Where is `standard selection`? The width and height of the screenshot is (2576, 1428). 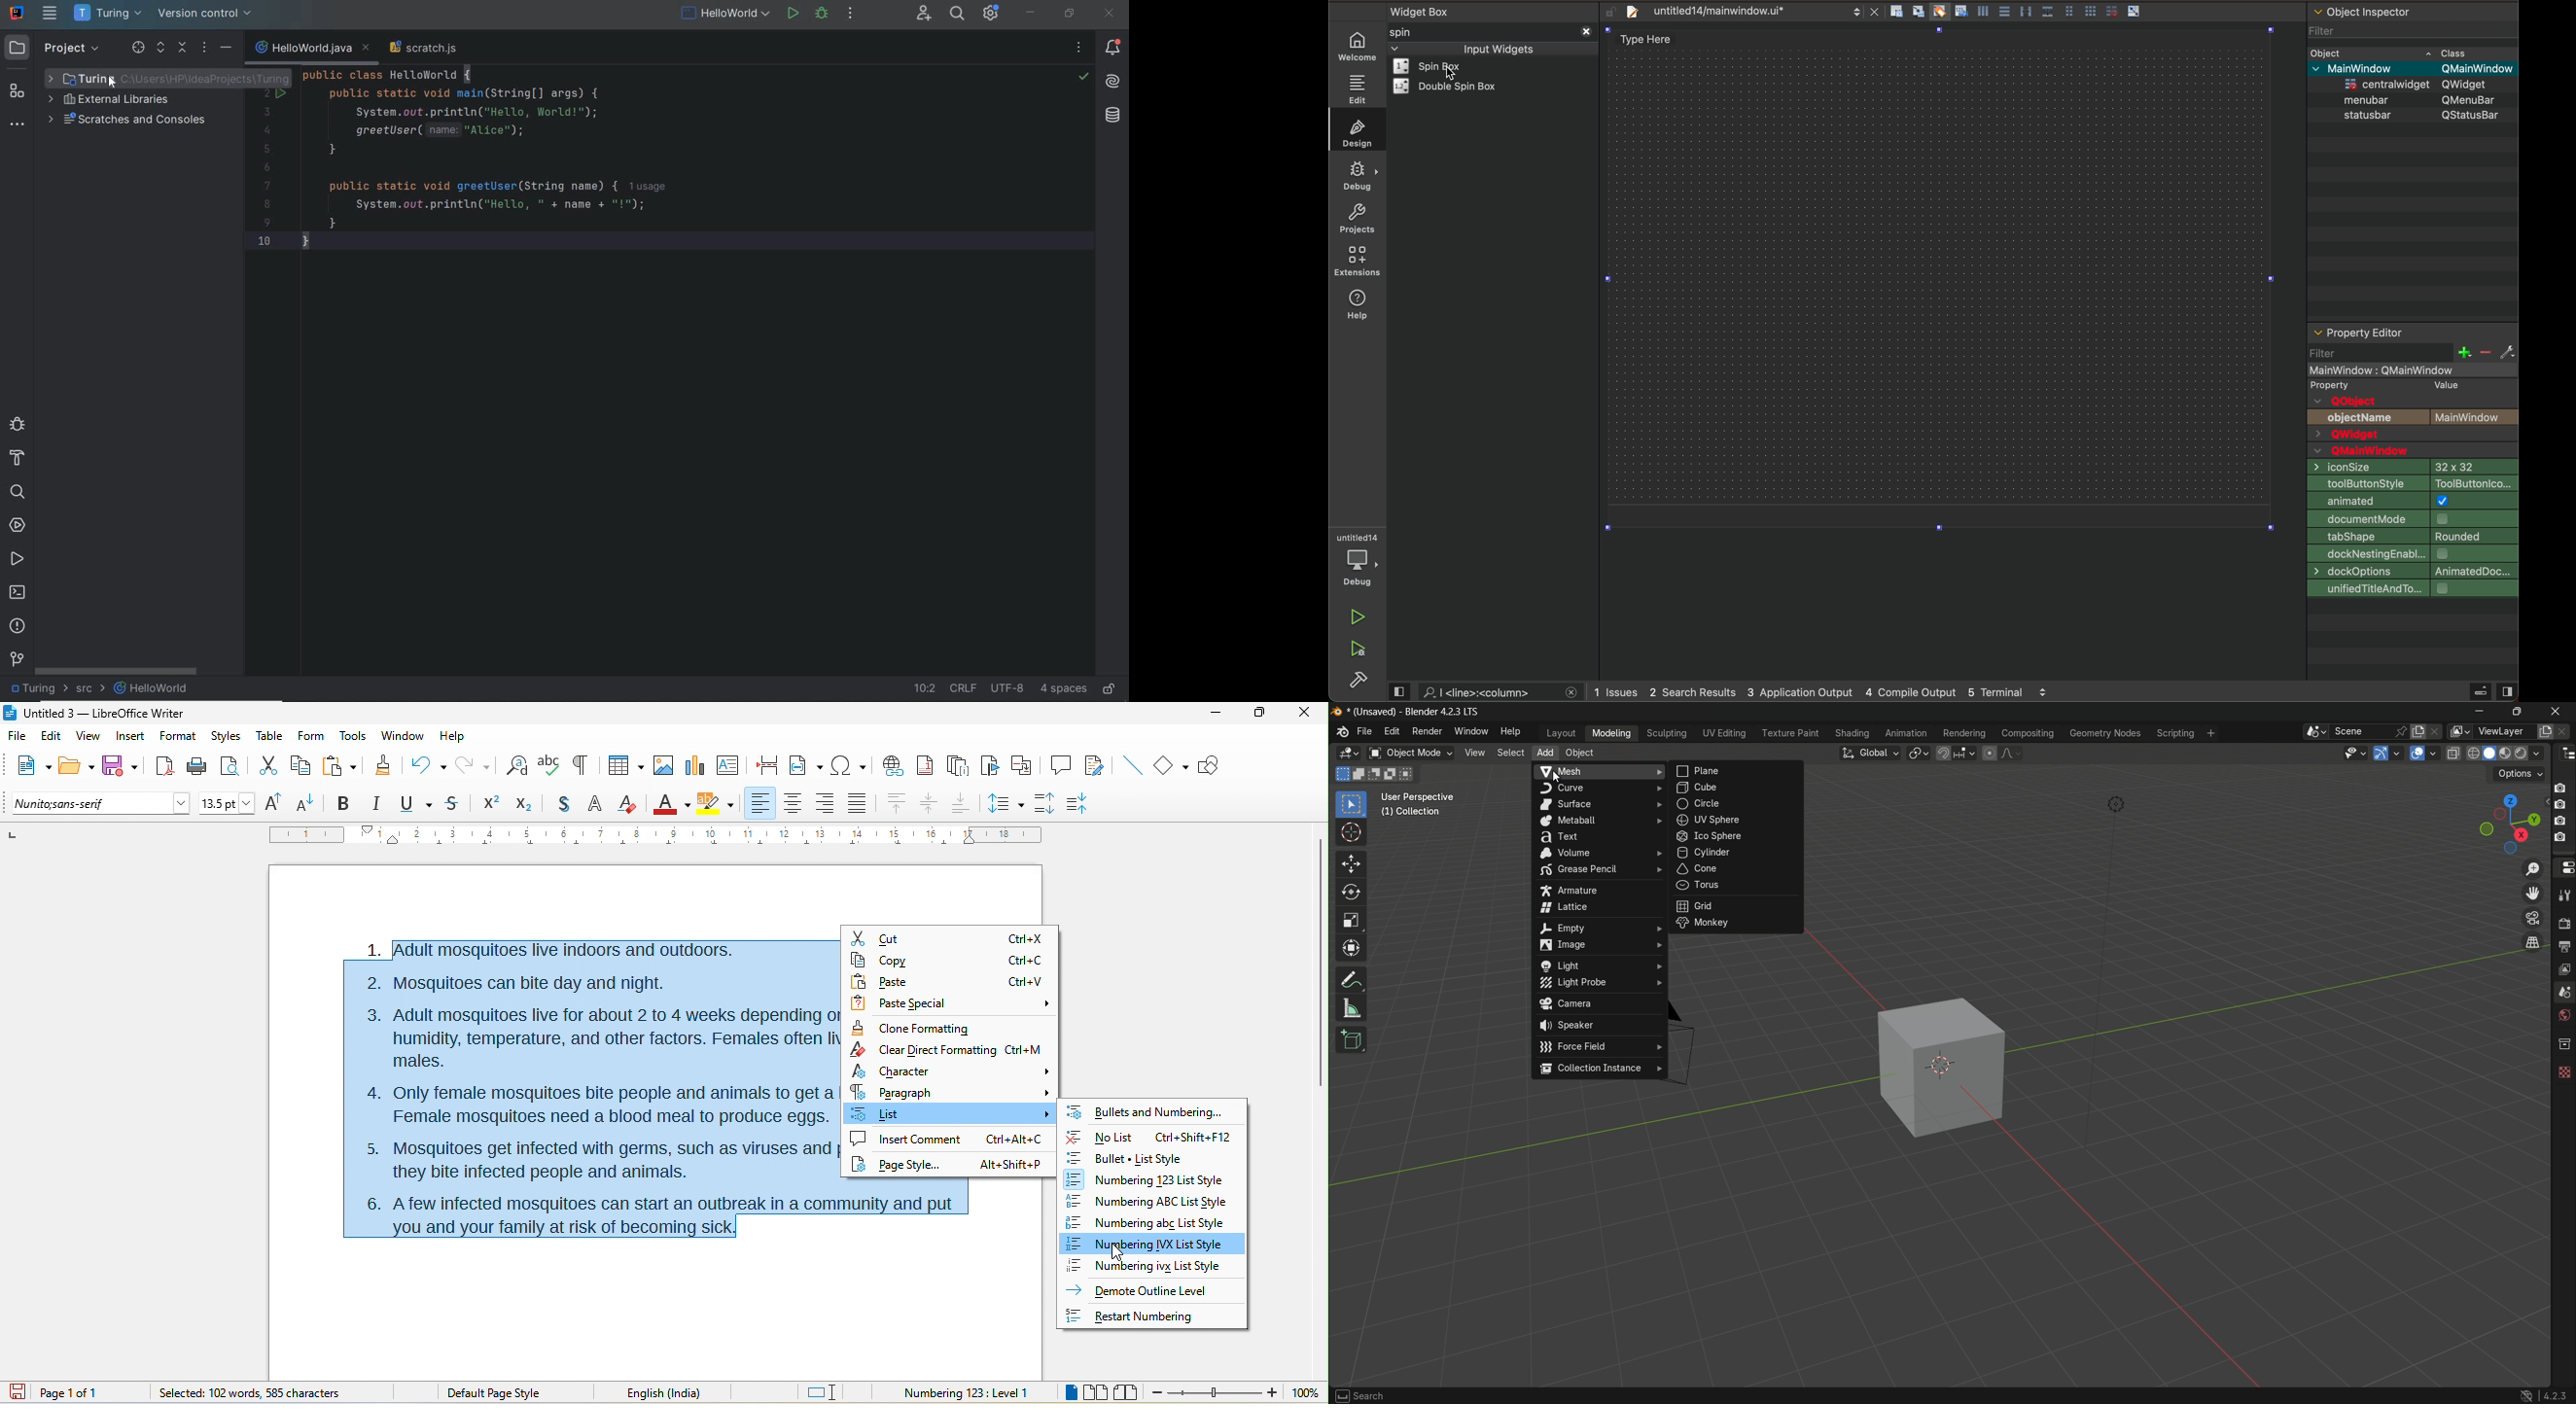 standard selection is located at coordinates (823, 1391).